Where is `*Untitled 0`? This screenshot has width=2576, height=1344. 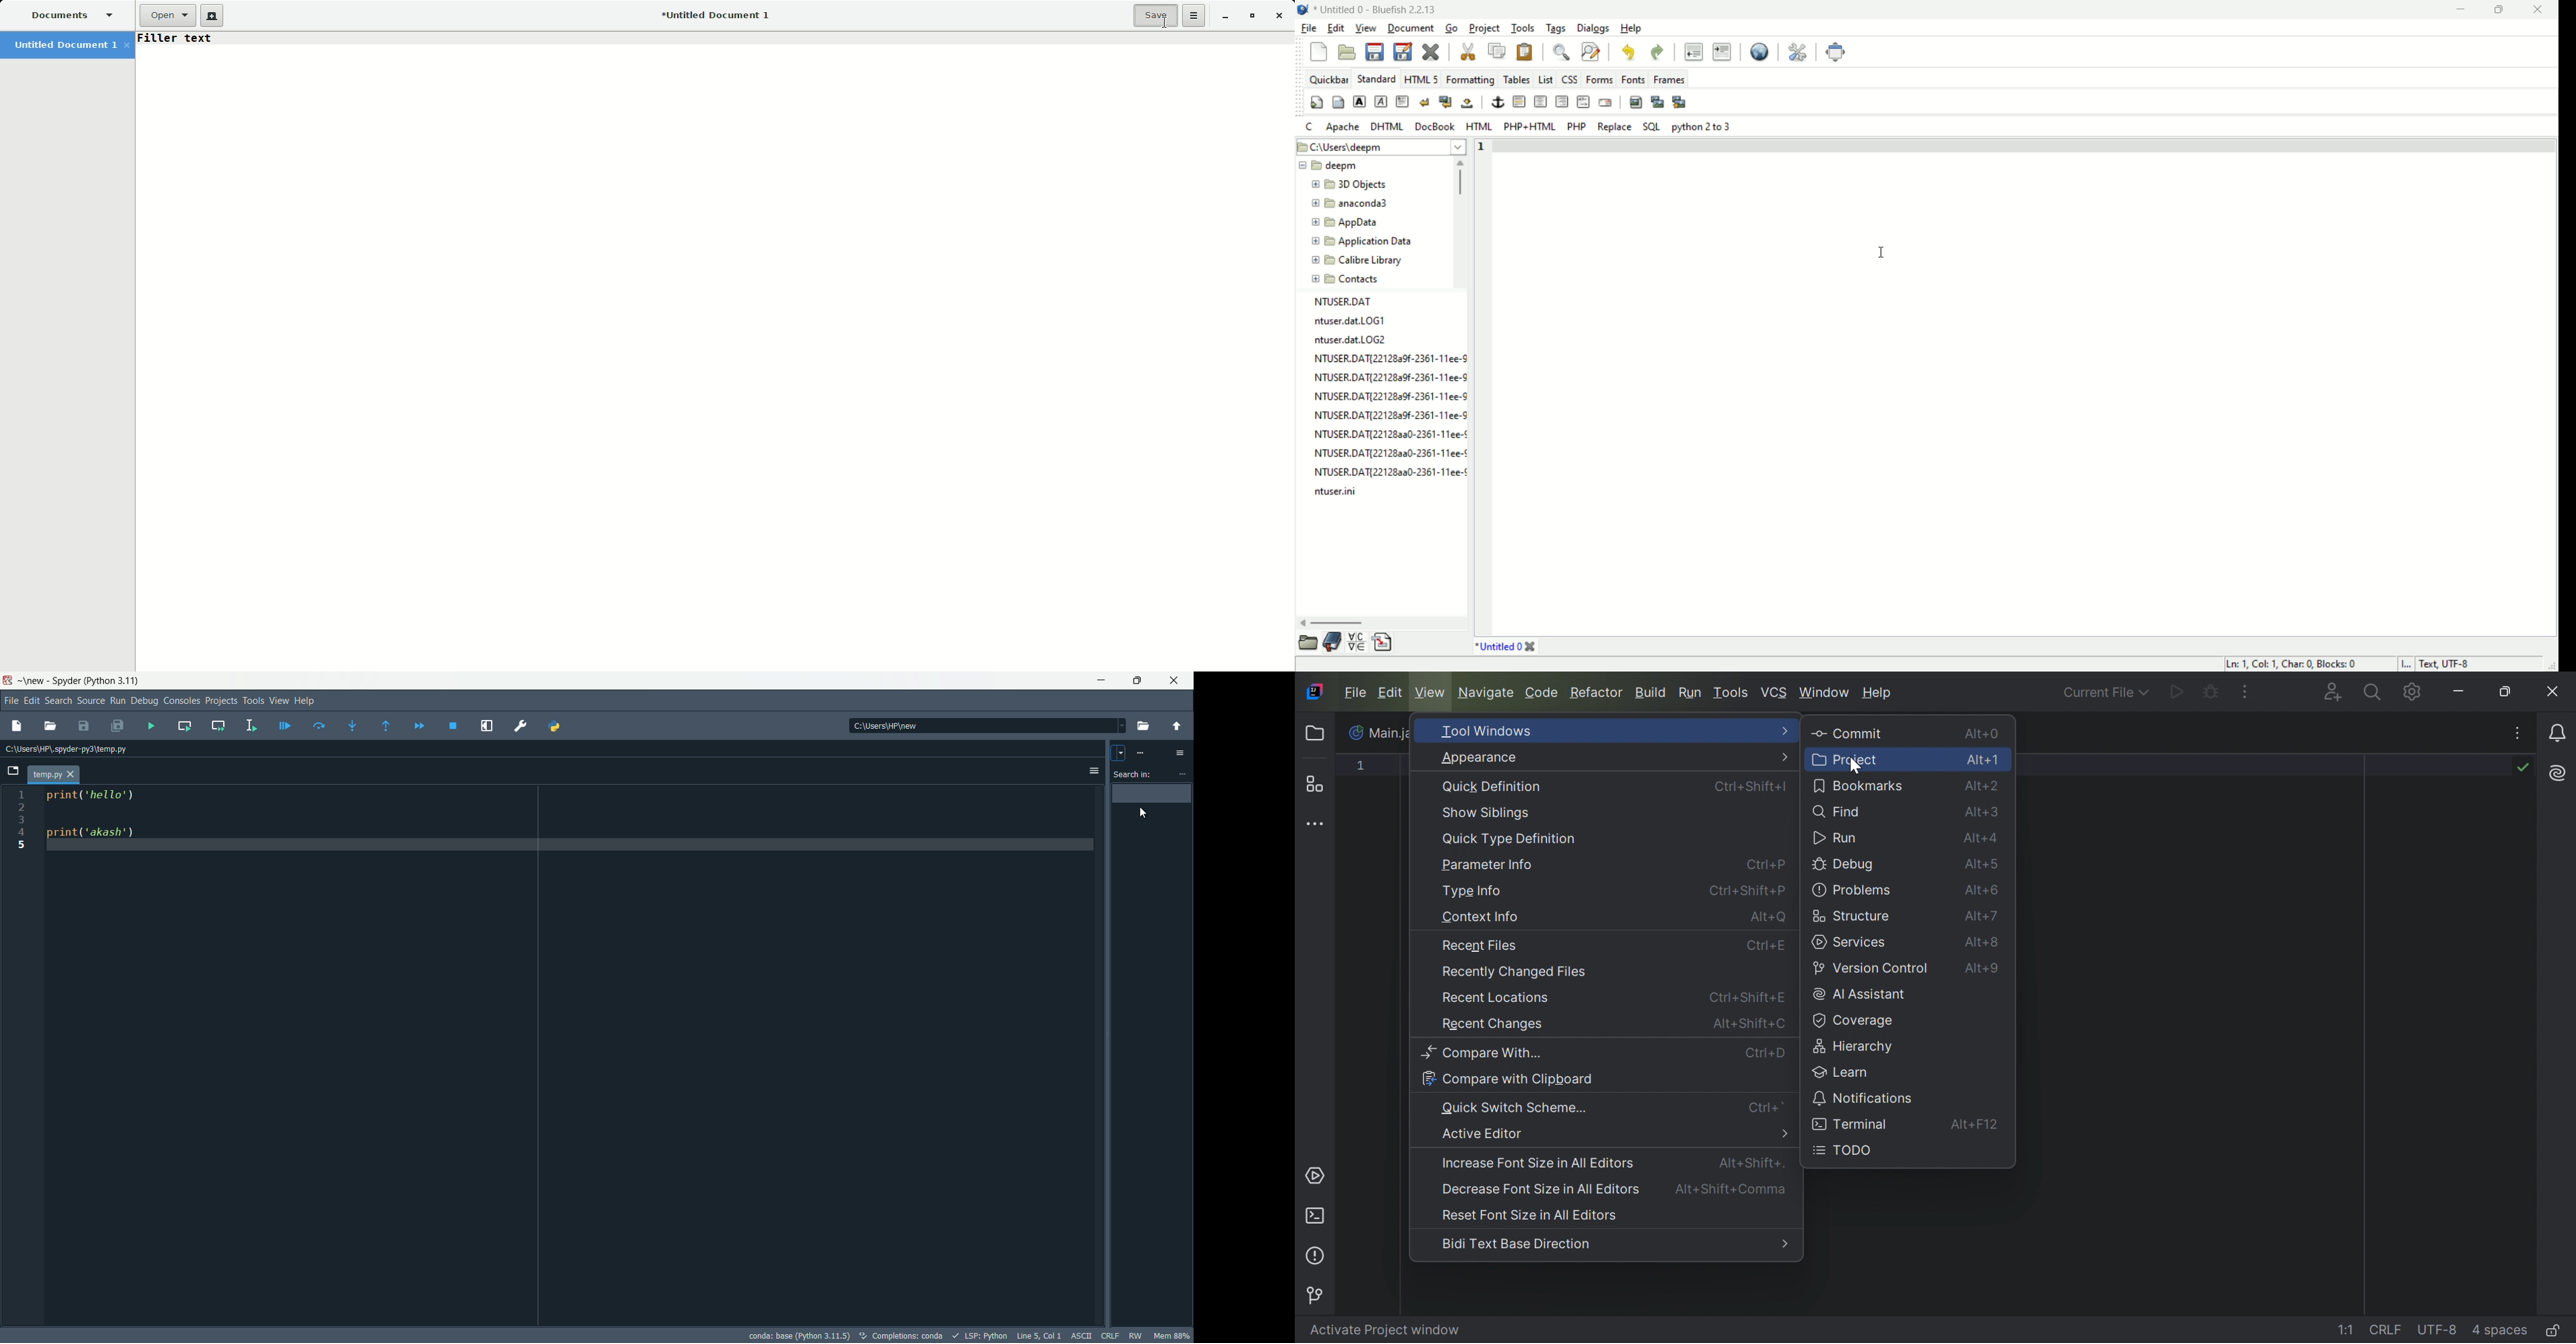 *Untitled 0 is located at coordinates (1506, 646).